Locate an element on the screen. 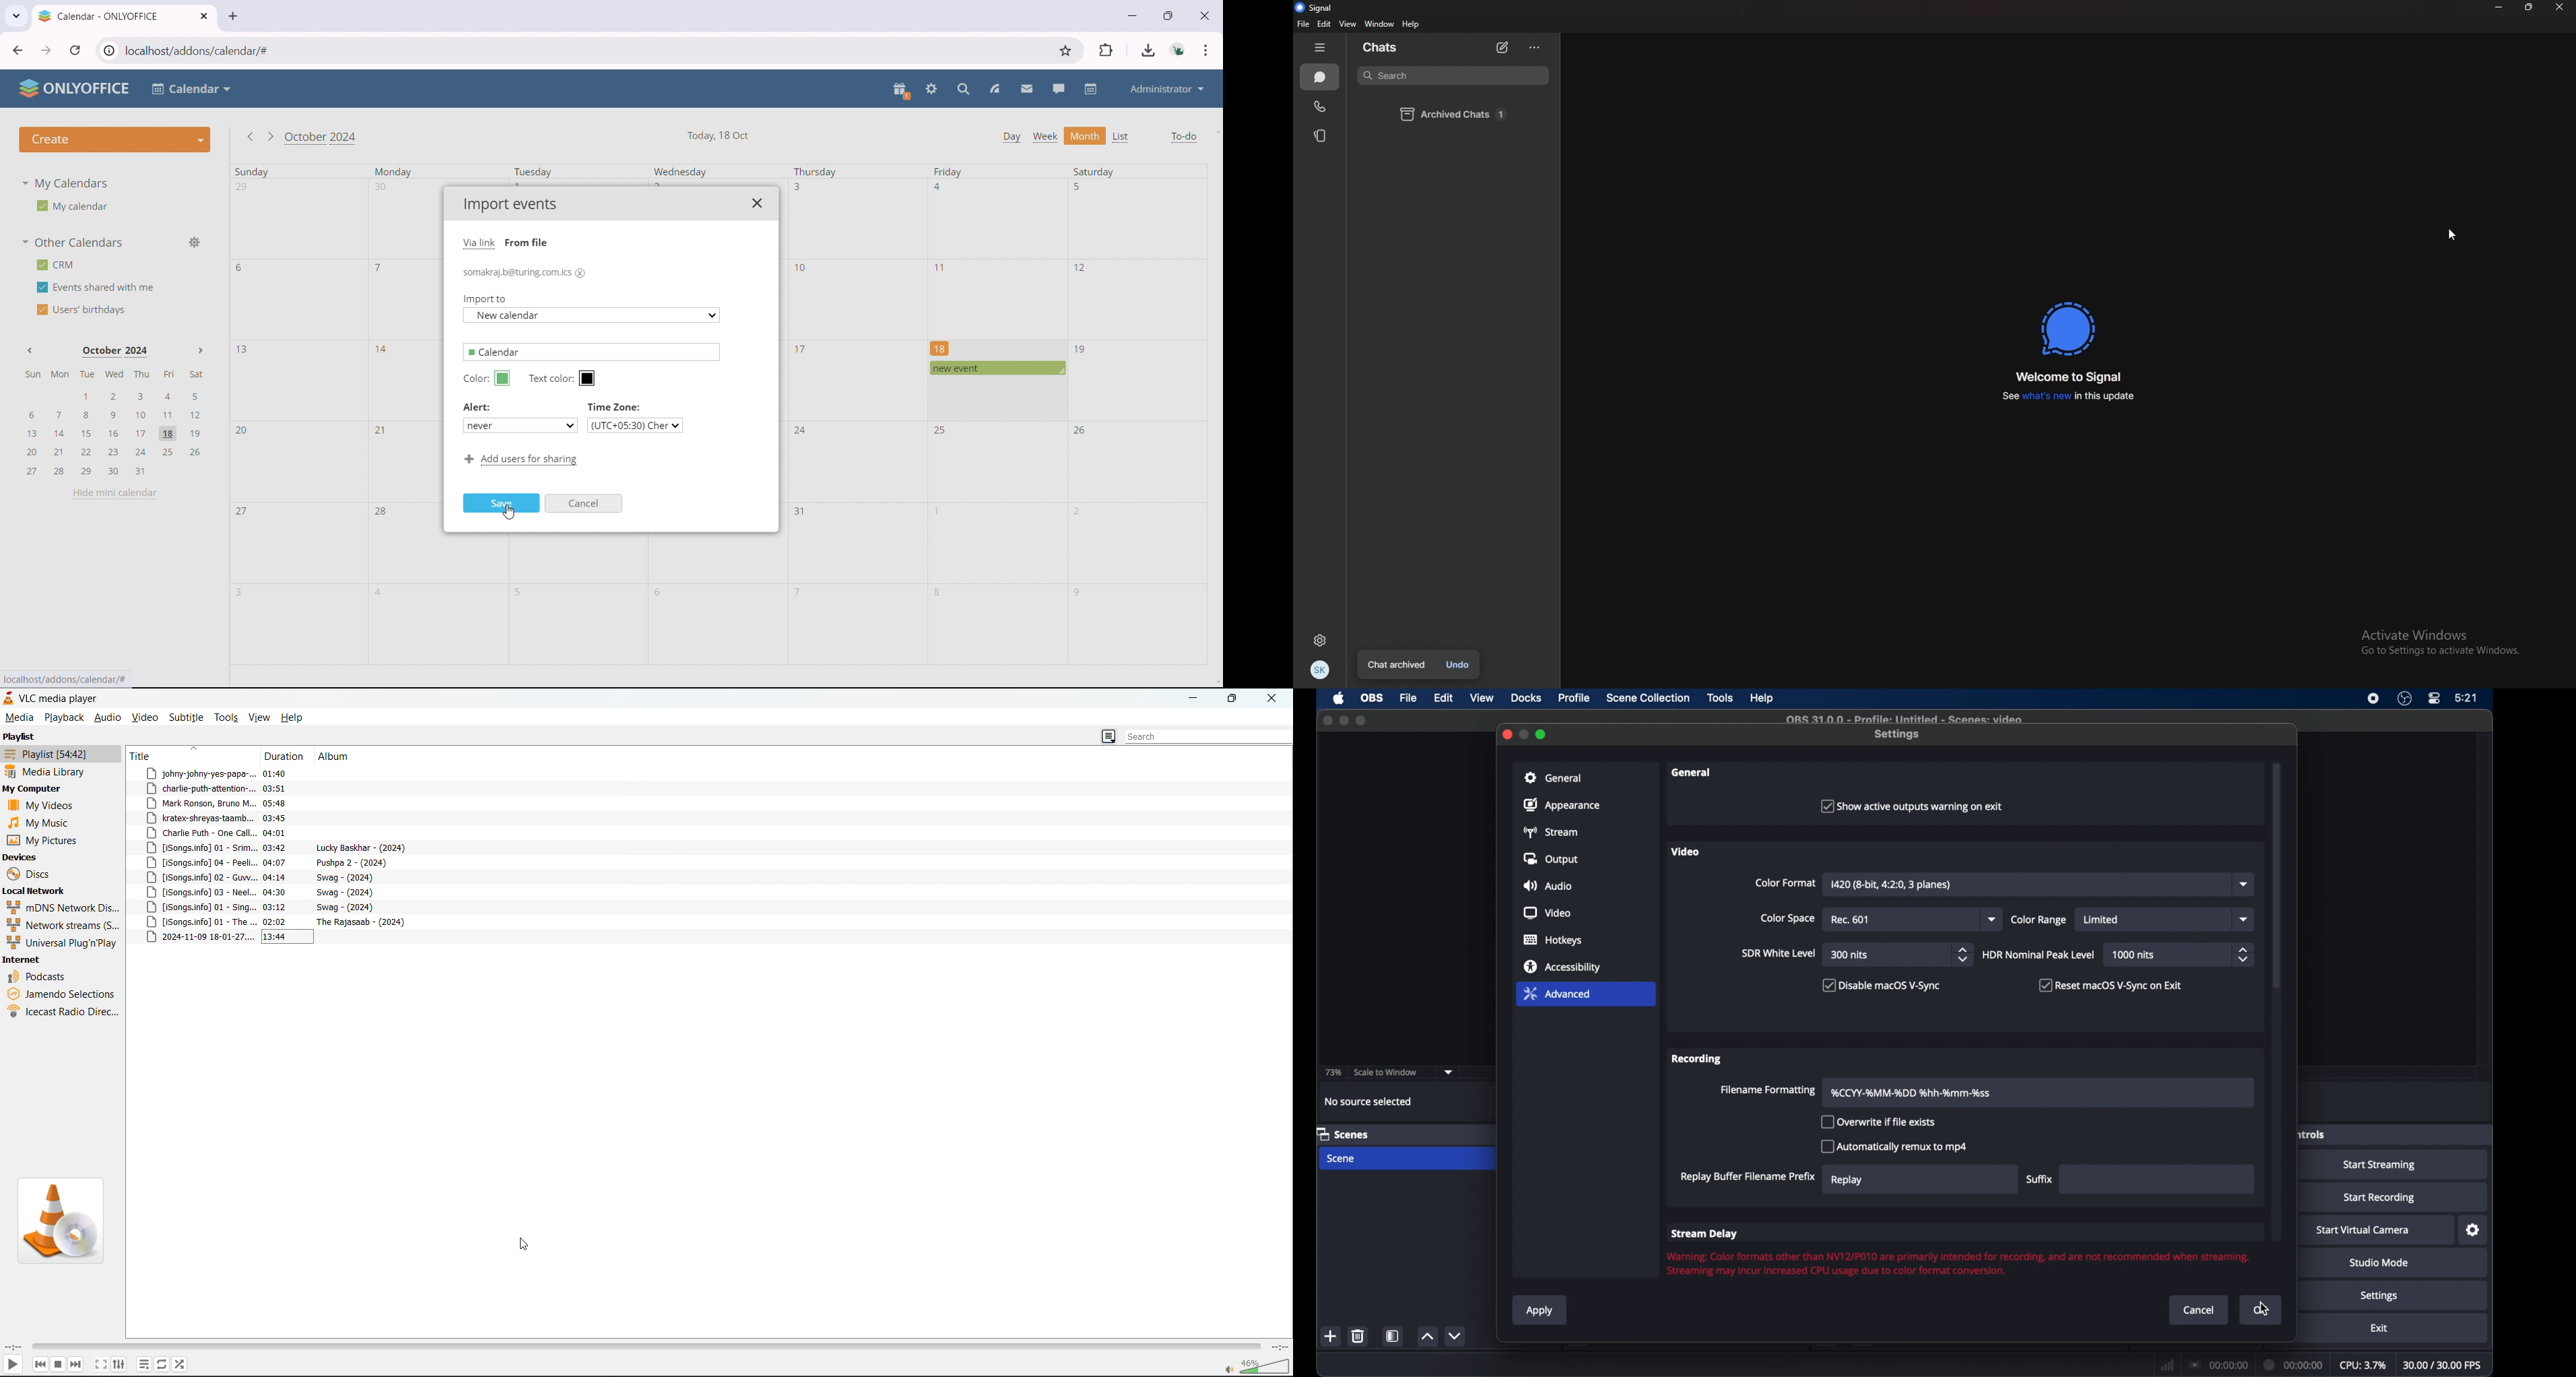 The width and height of the screenshot is (2576, 1400). extensions is located at coordinates (1108, 50).